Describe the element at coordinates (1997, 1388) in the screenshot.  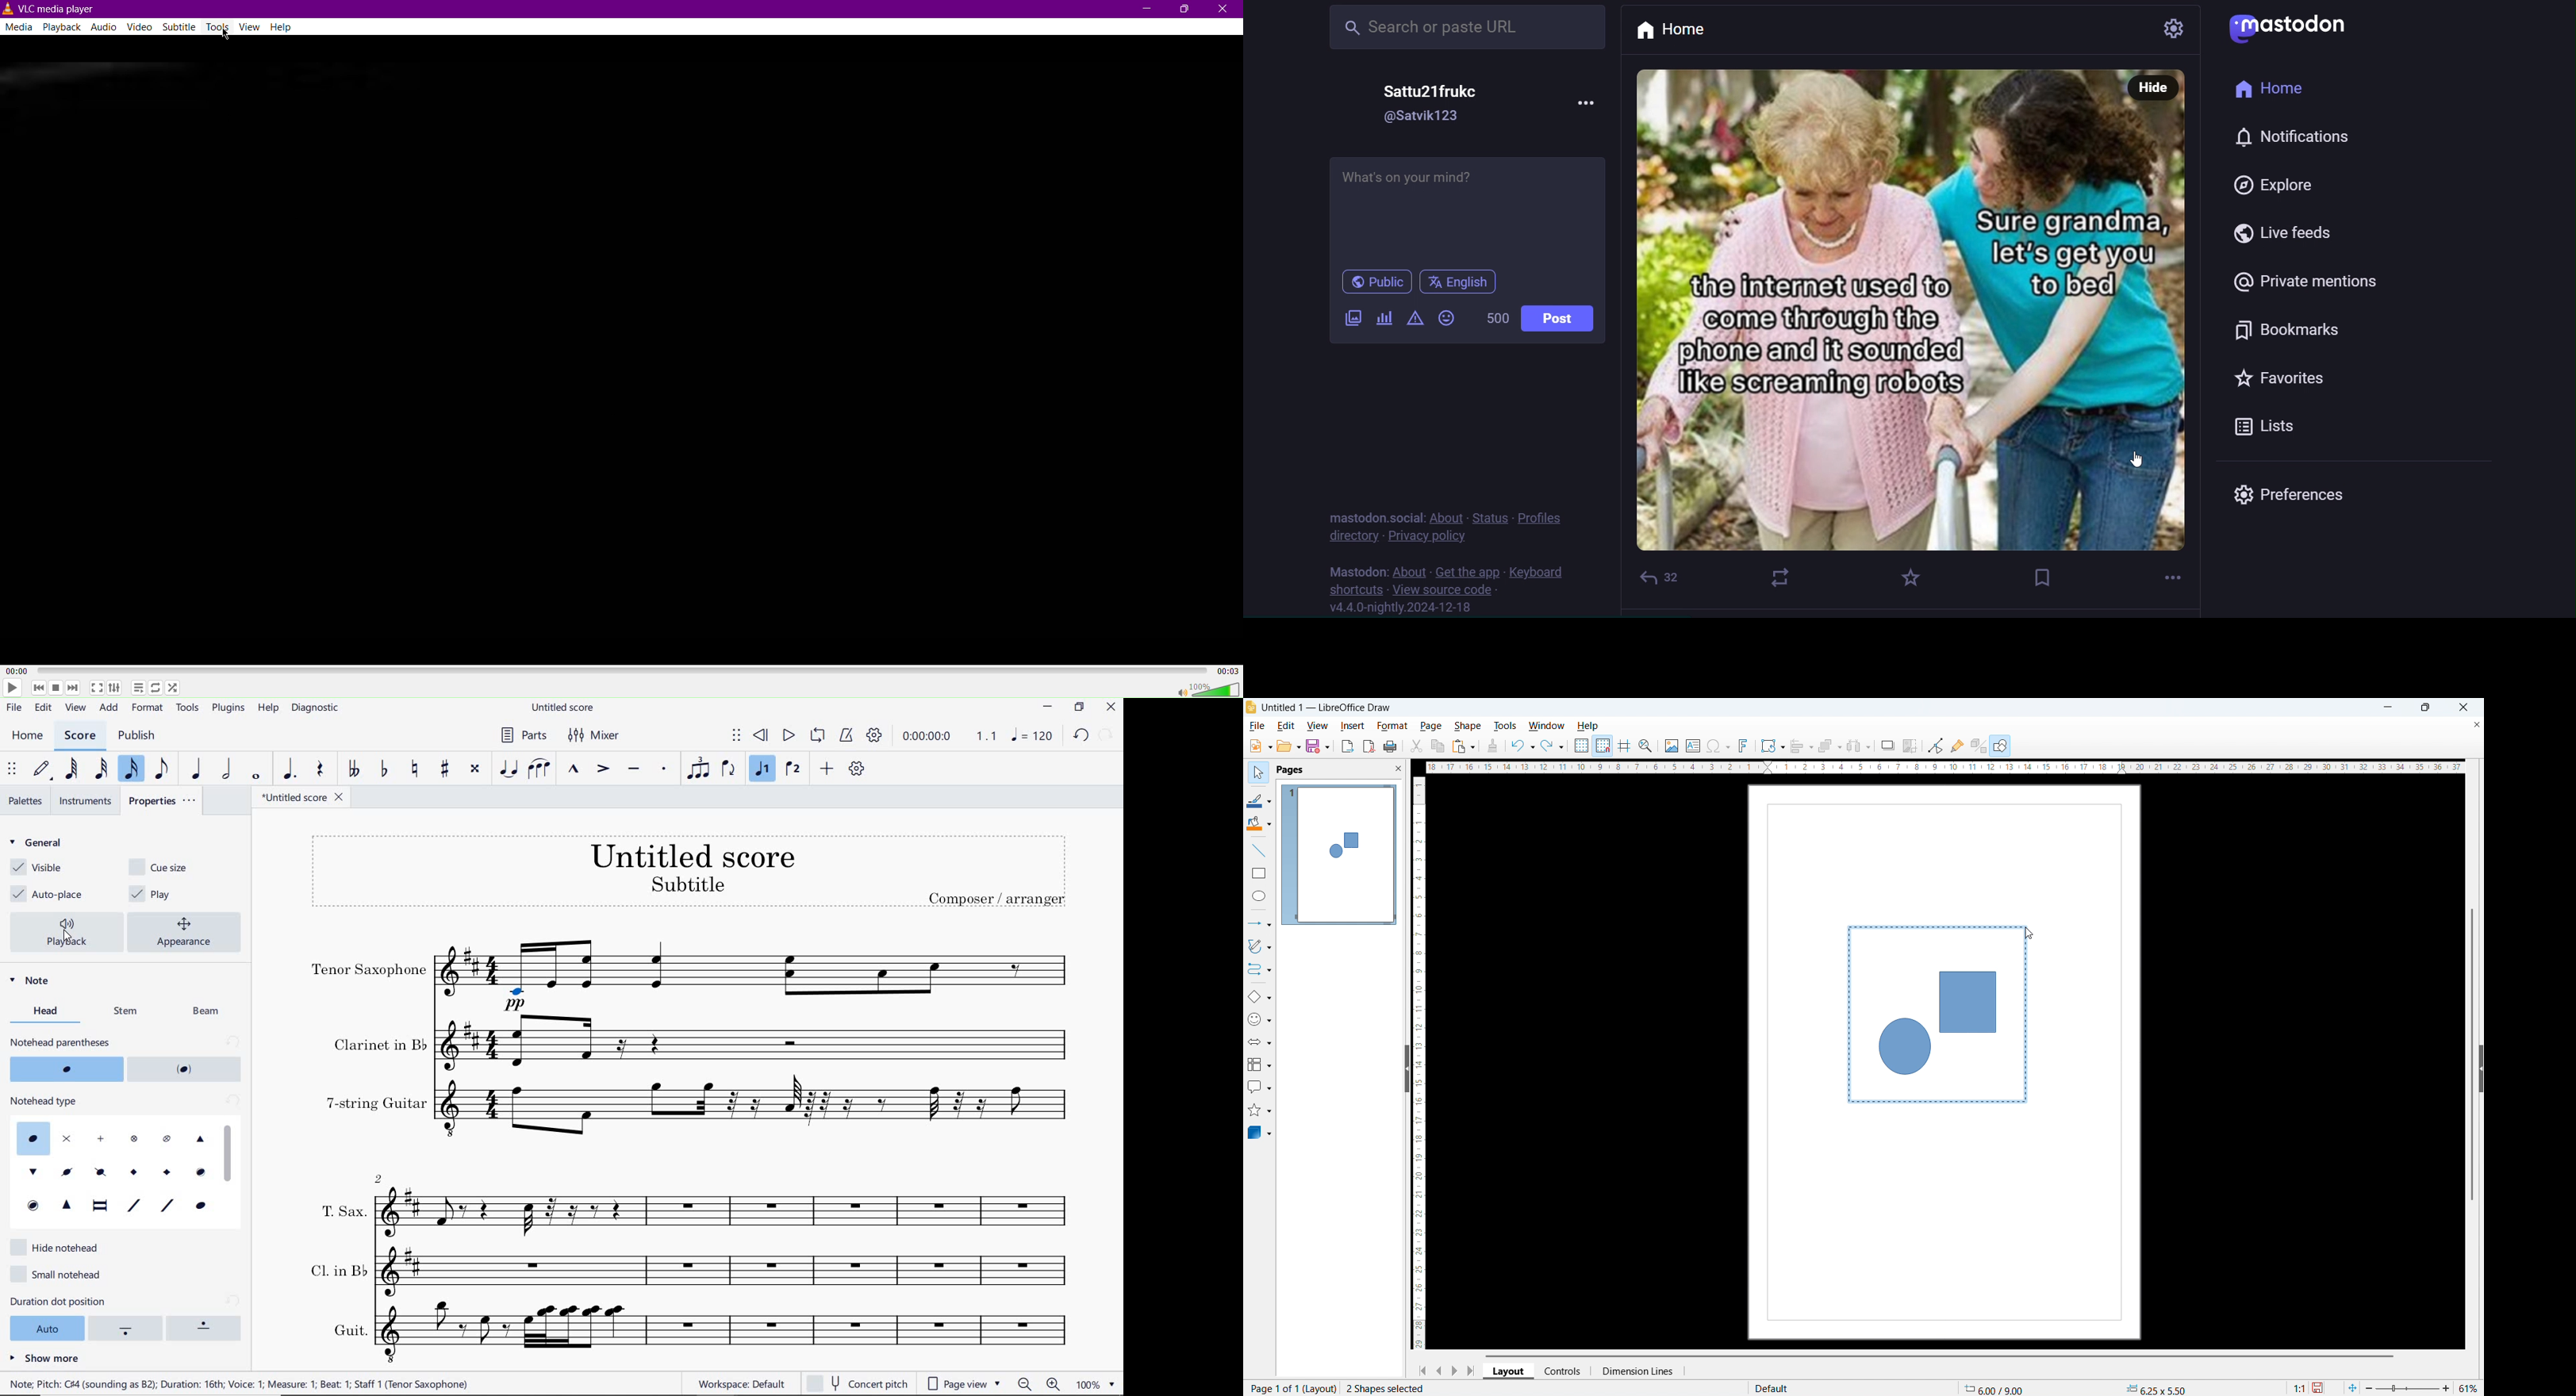
I see `cursor coordinate` at that location.